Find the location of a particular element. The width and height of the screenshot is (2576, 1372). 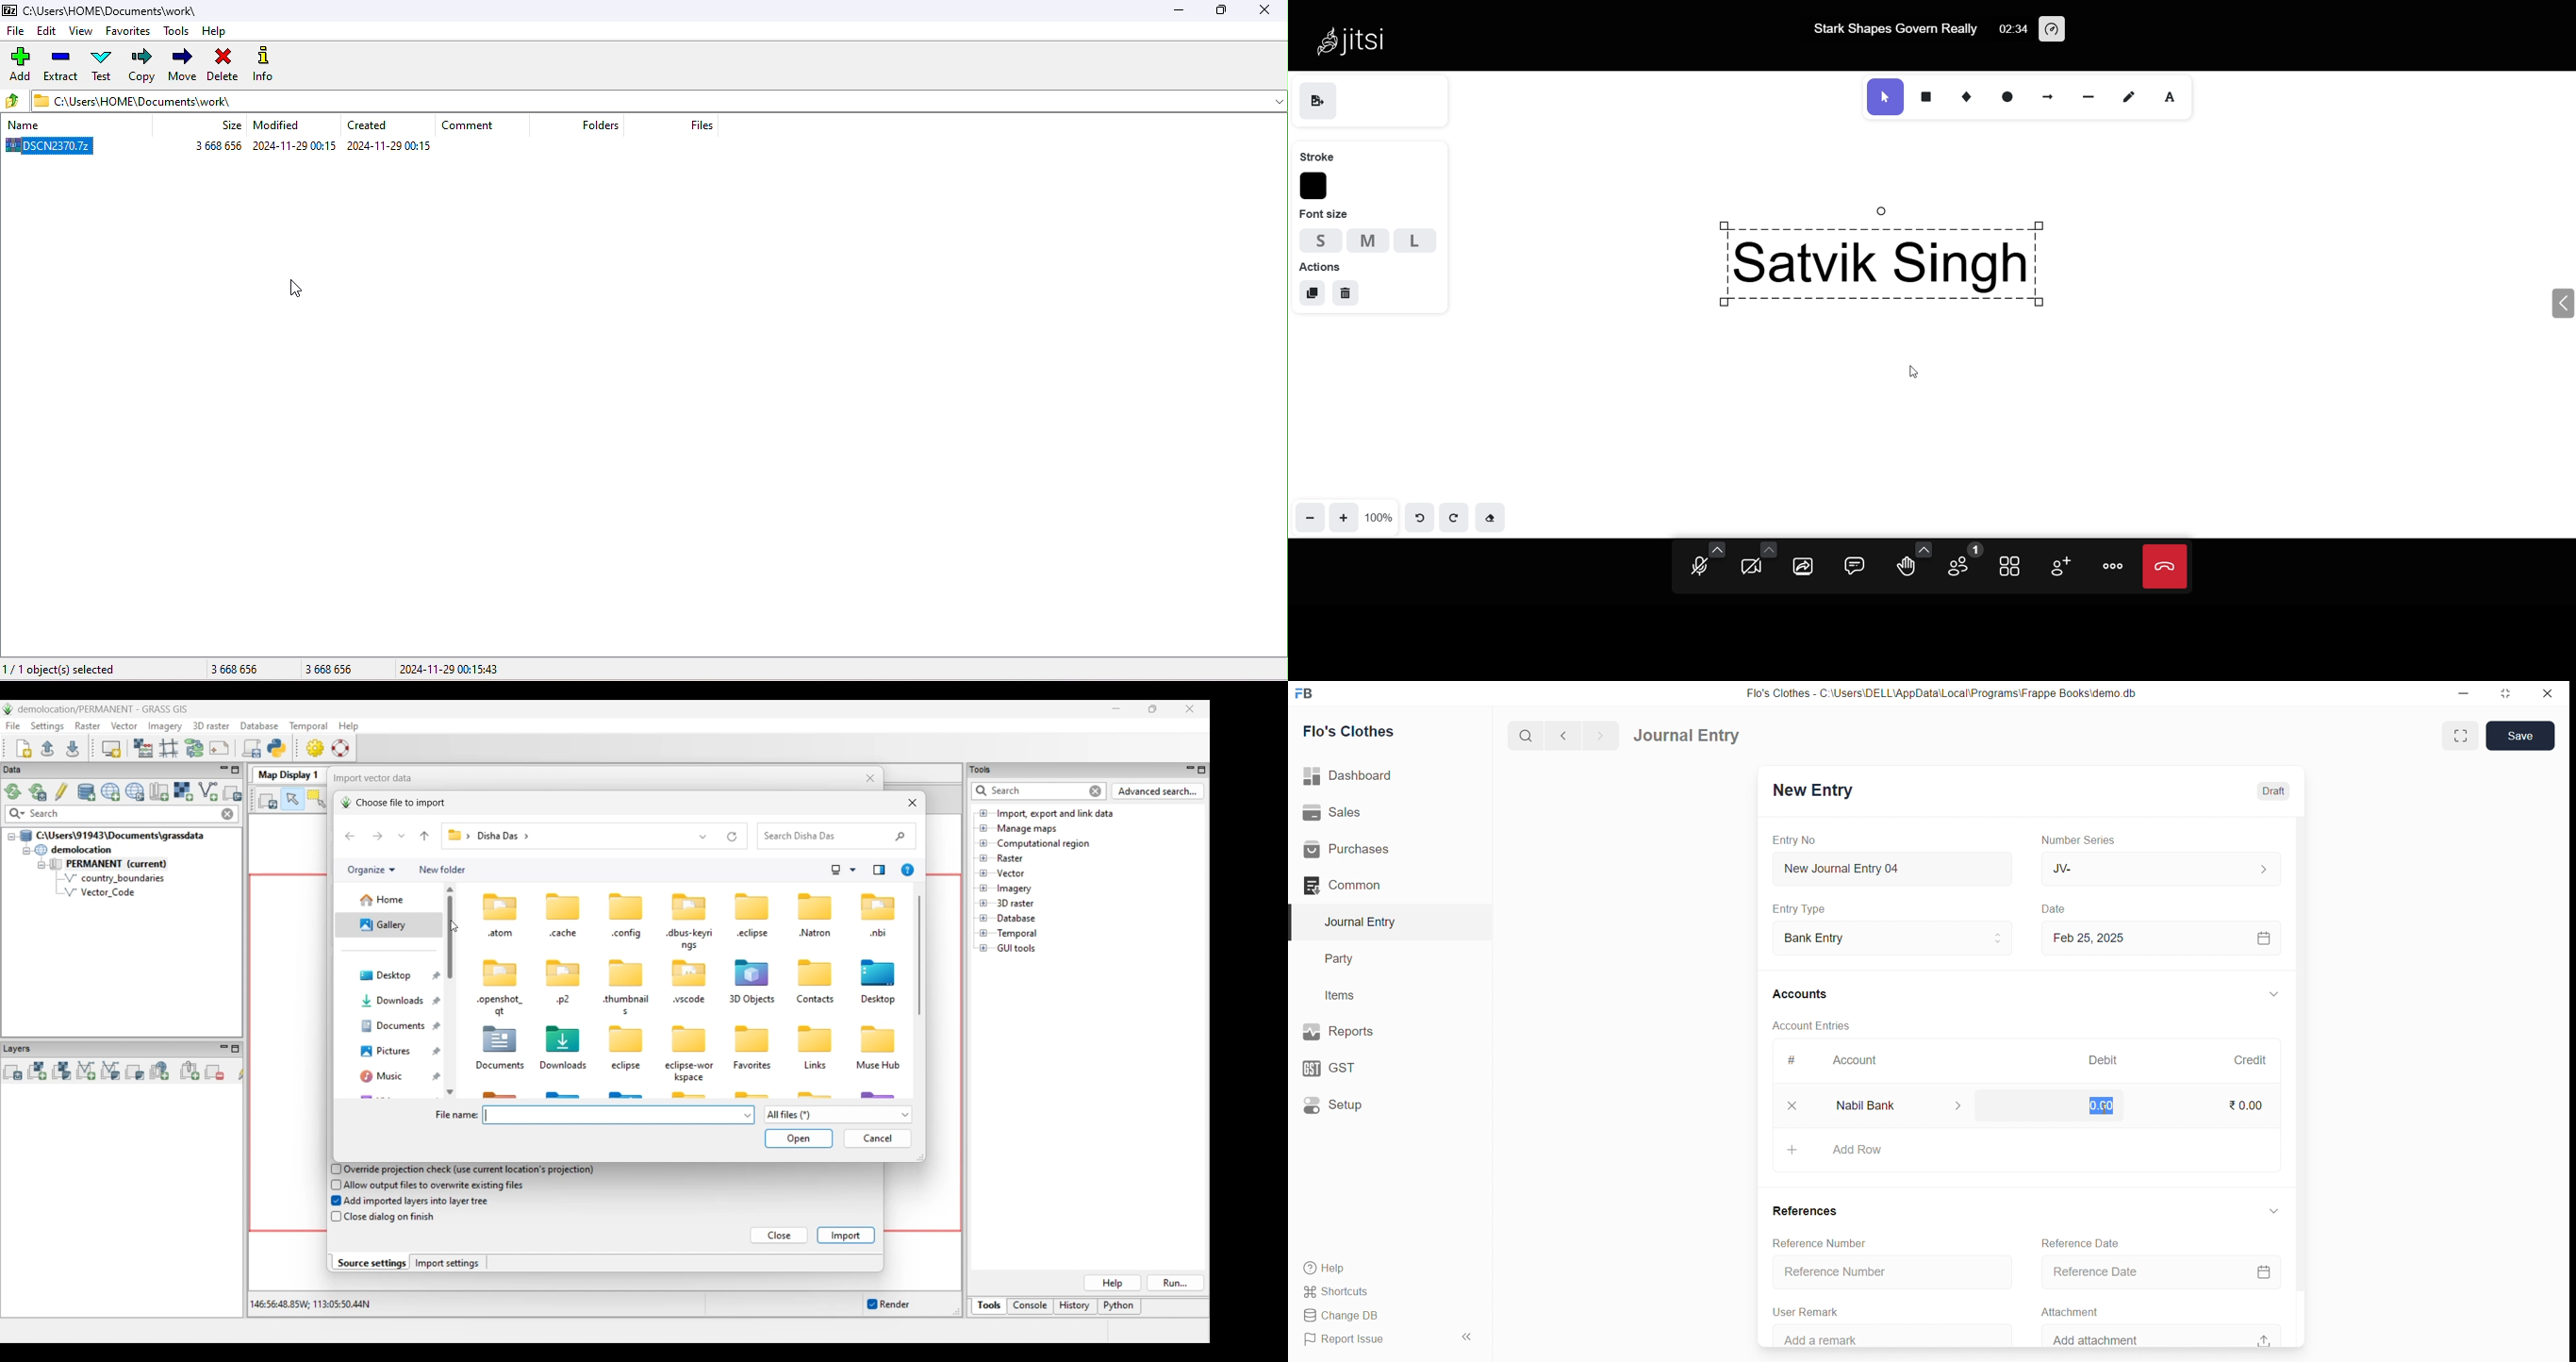

Setup is located at coordinates (1382, 1104).